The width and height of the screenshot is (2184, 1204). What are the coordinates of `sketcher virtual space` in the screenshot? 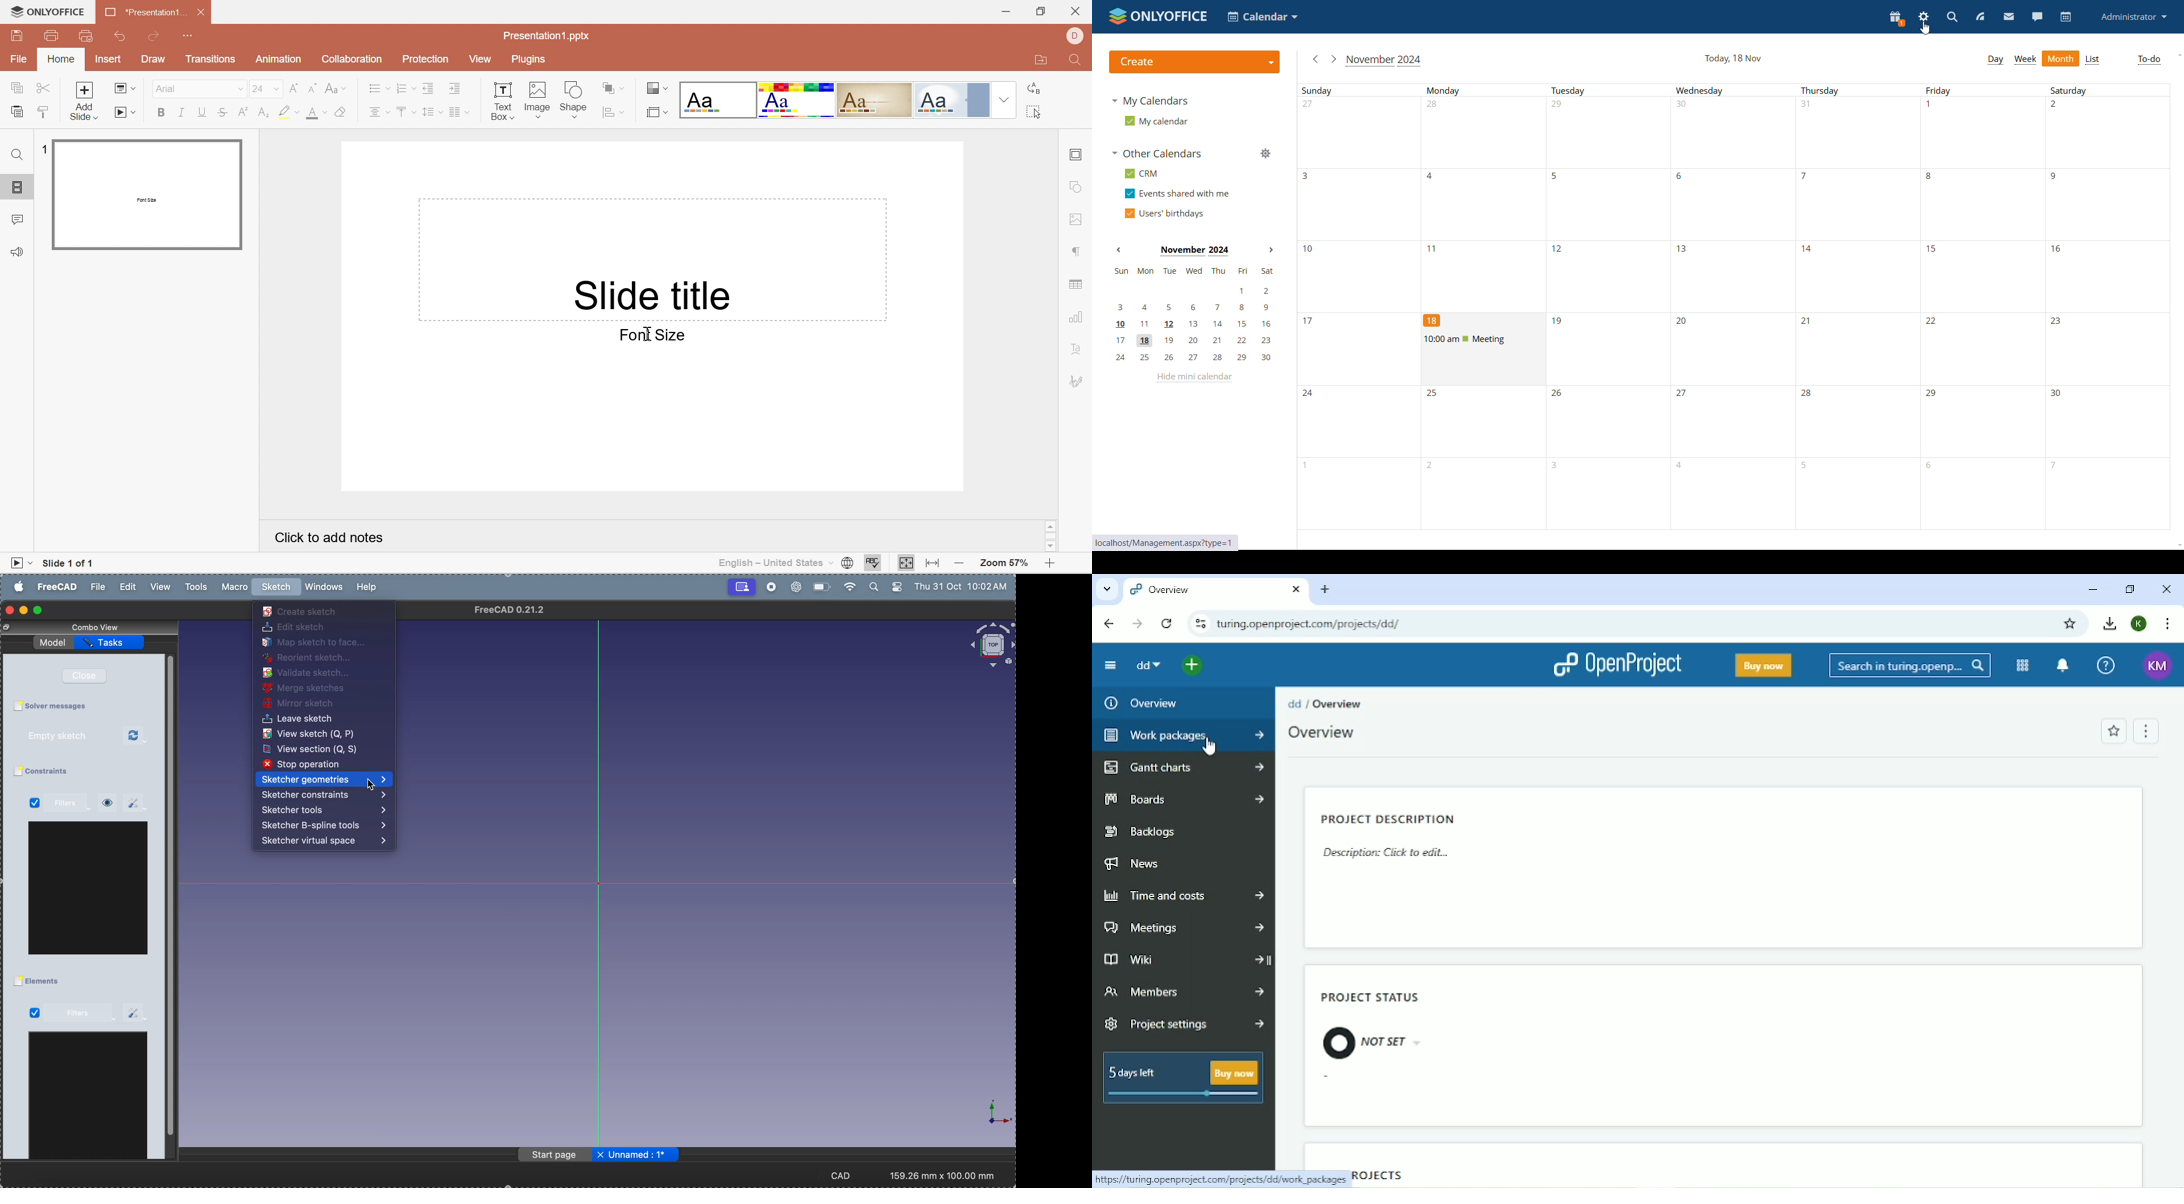 It's located at (326, 841).